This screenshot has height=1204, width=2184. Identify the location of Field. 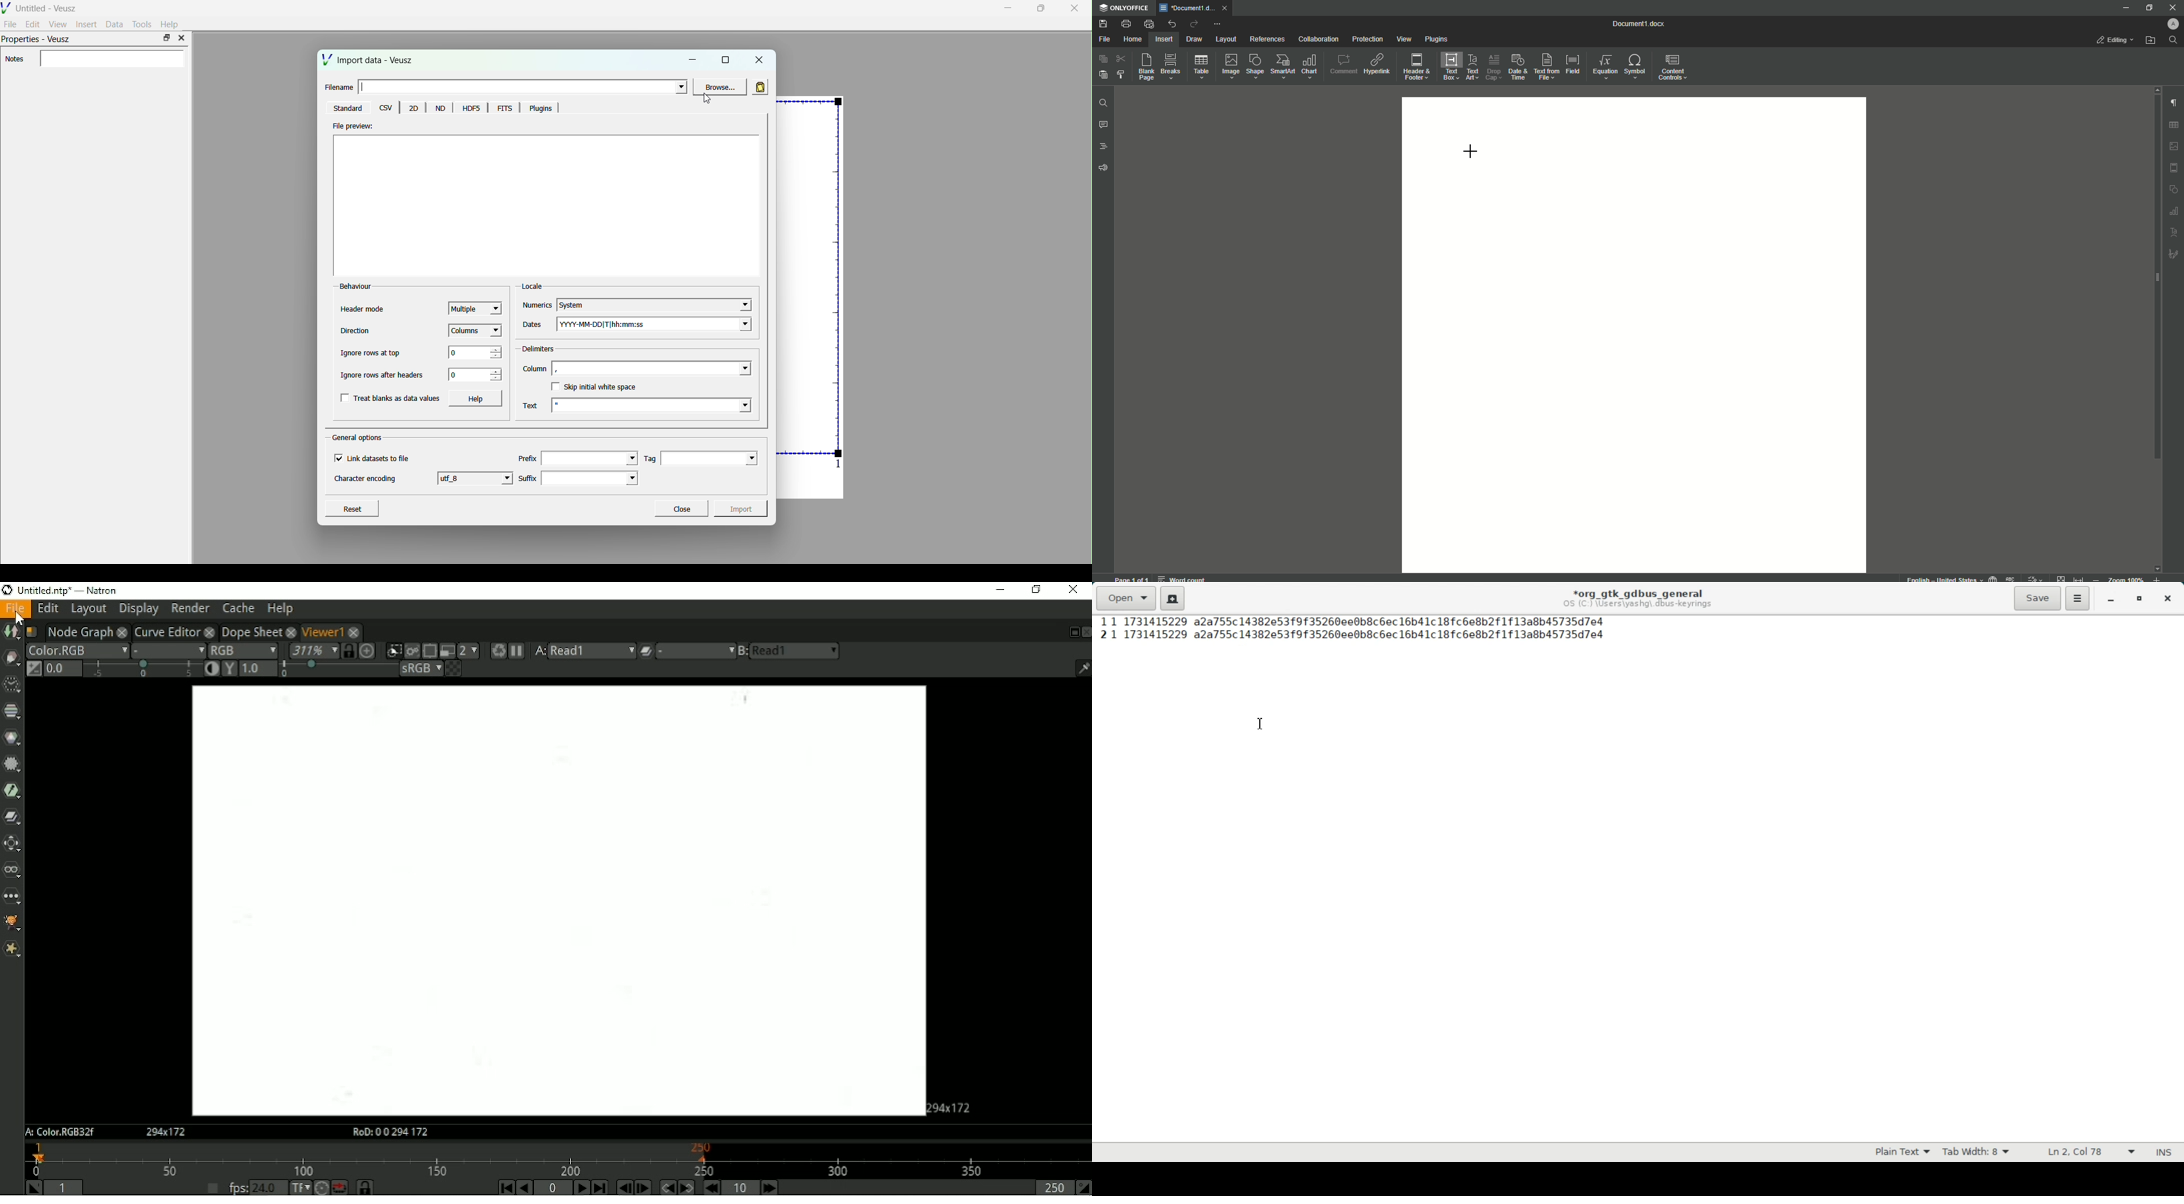
(1572, 63).